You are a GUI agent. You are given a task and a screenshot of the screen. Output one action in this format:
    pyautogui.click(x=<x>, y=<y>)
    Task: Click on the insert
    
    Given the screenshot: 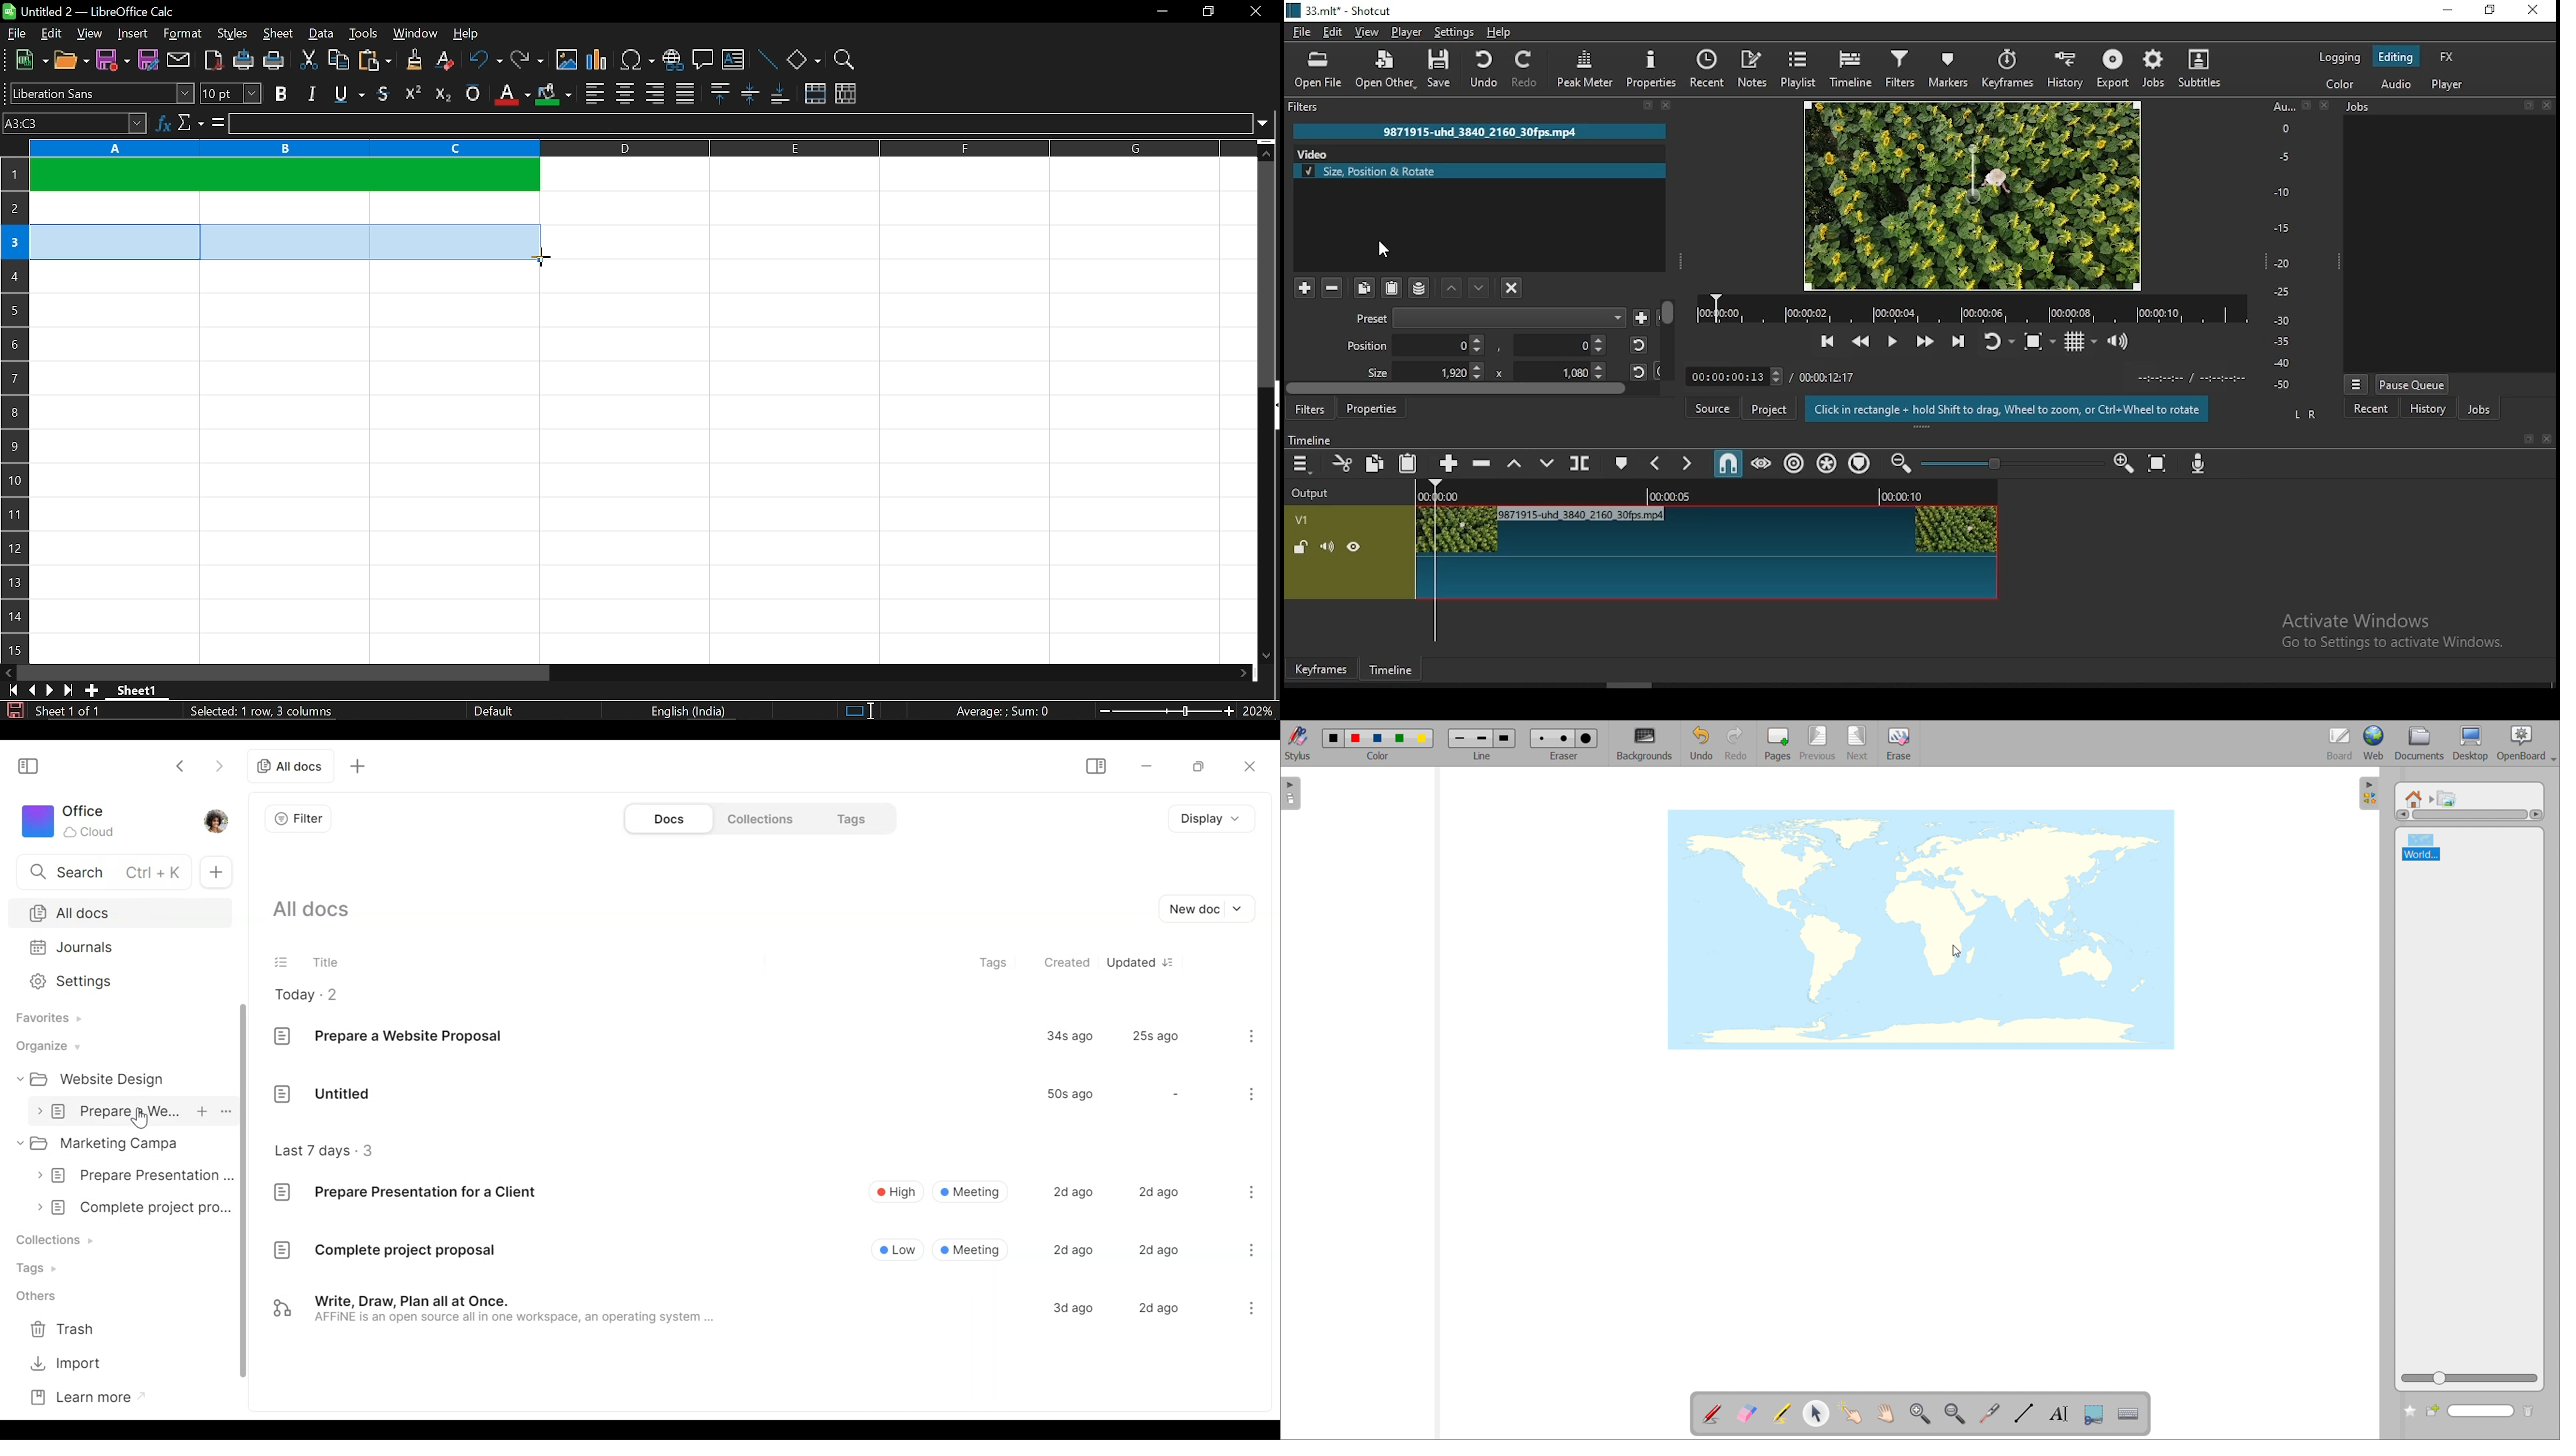 What is the action you would take?
    pyautogui.click(x=133, y=34)
    